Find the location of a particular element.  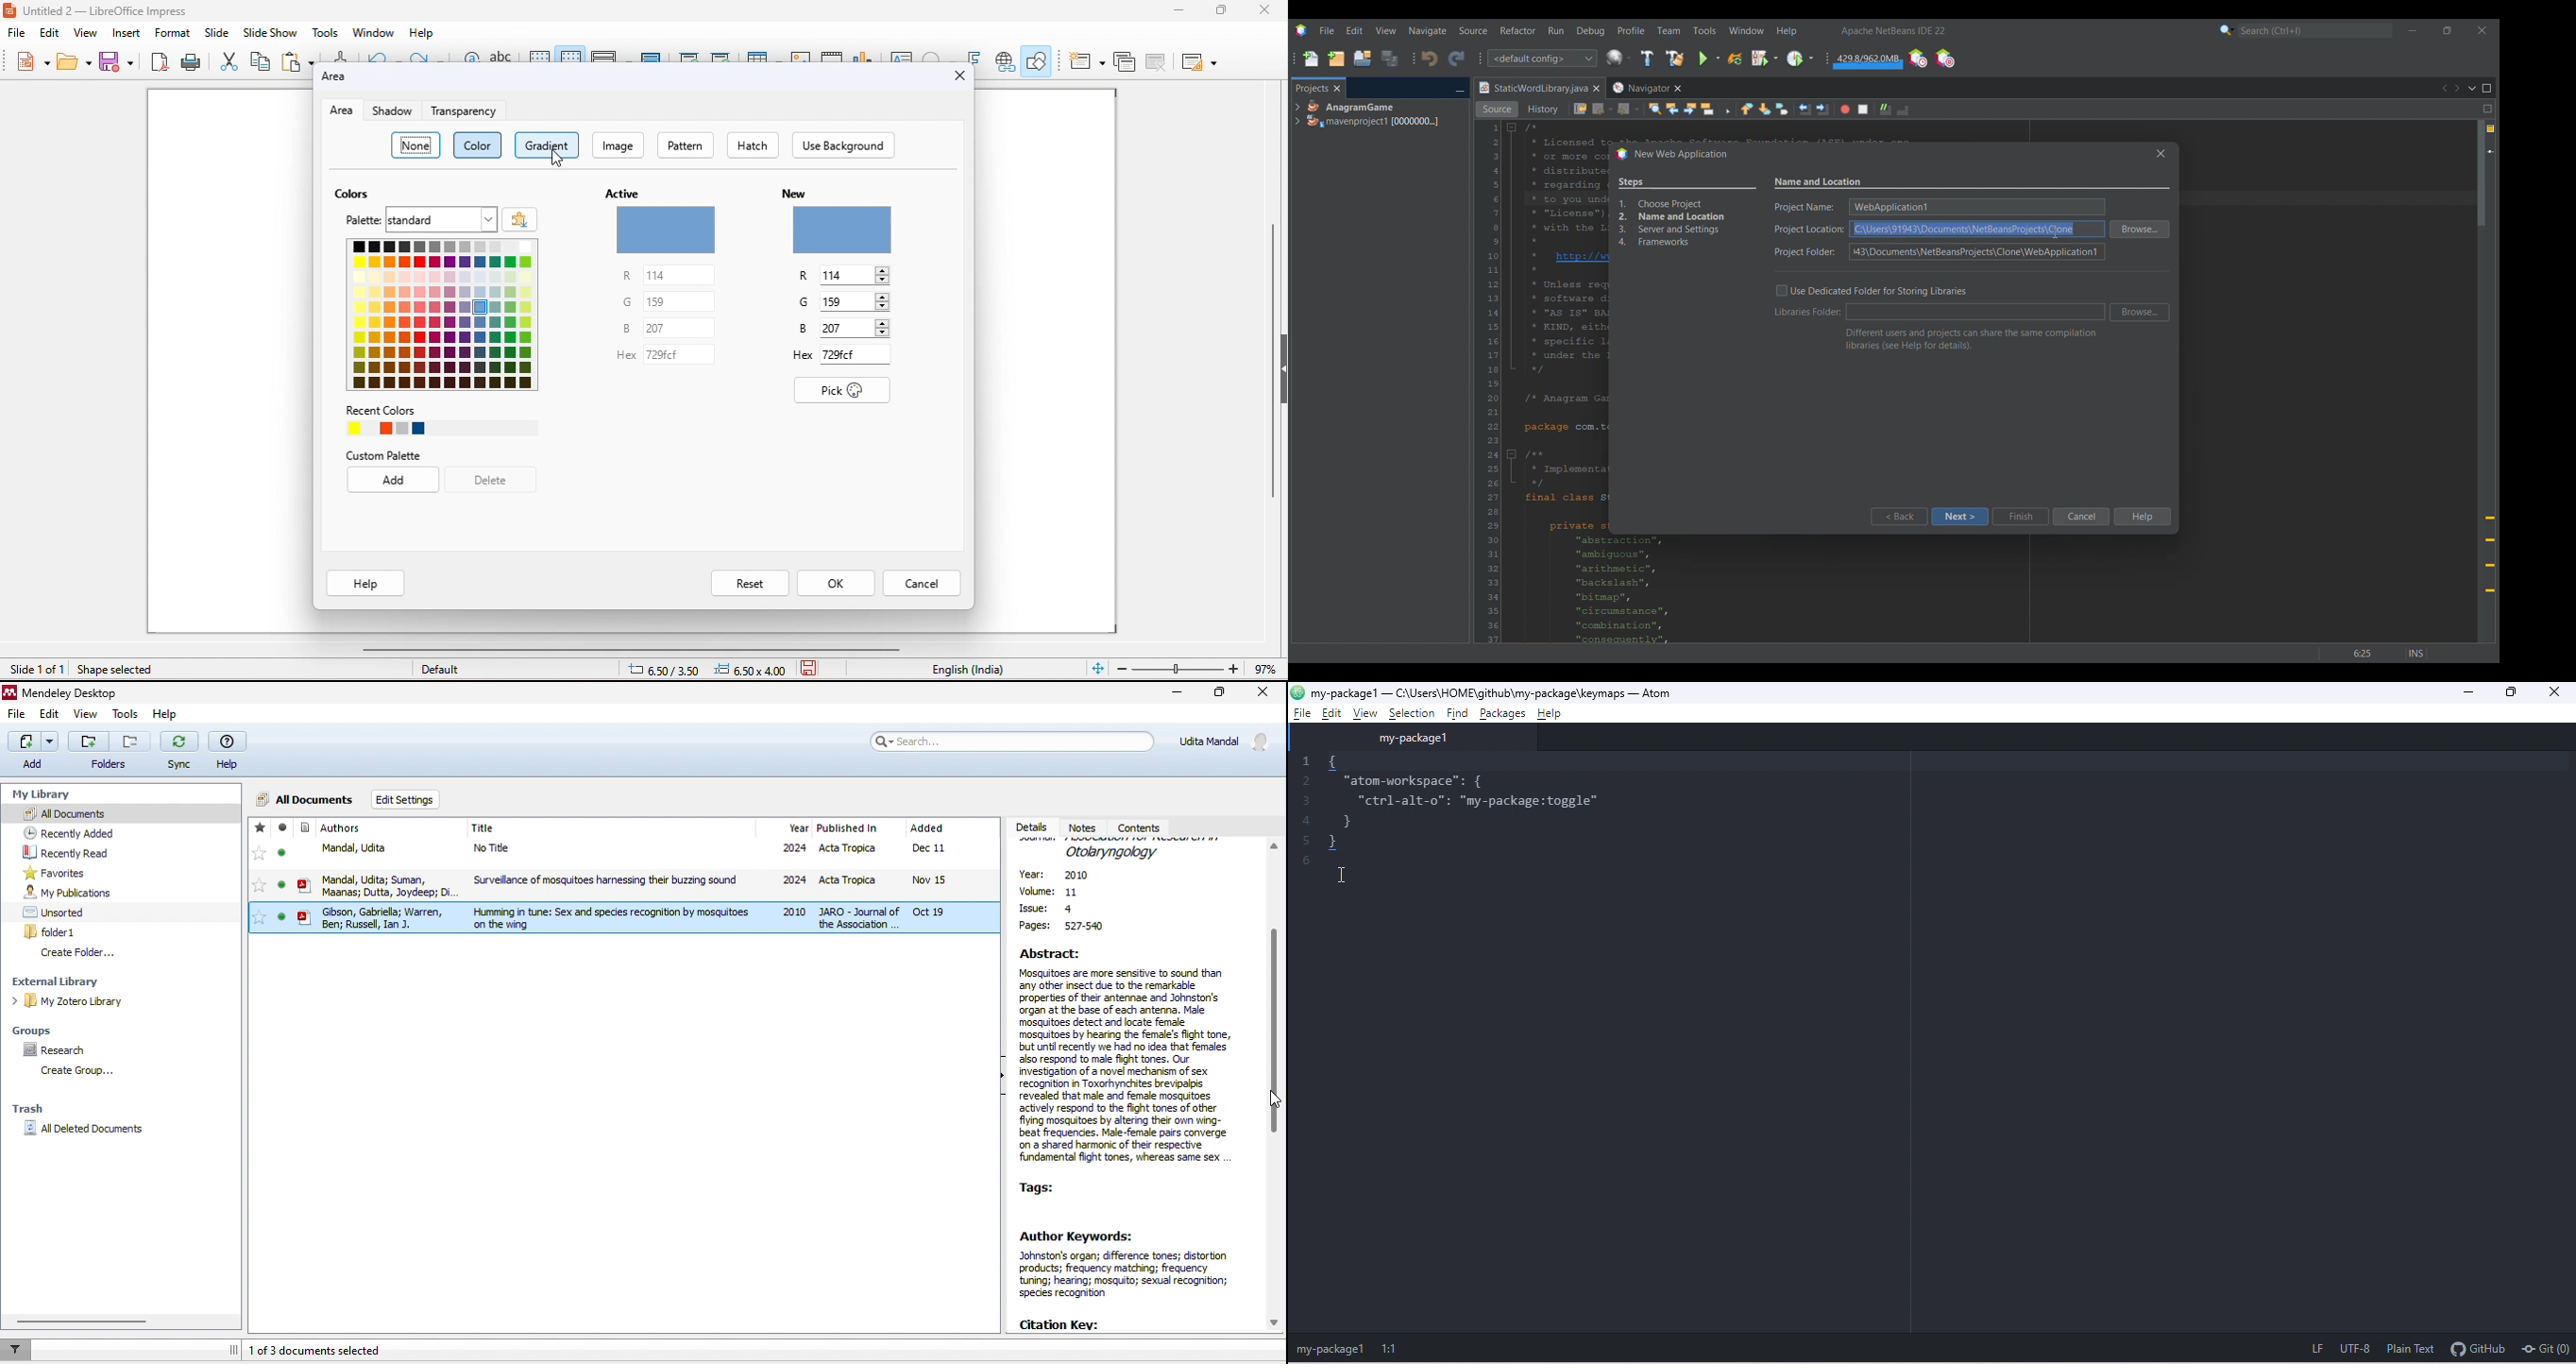

edit settings is located at coordinates (405, 800).